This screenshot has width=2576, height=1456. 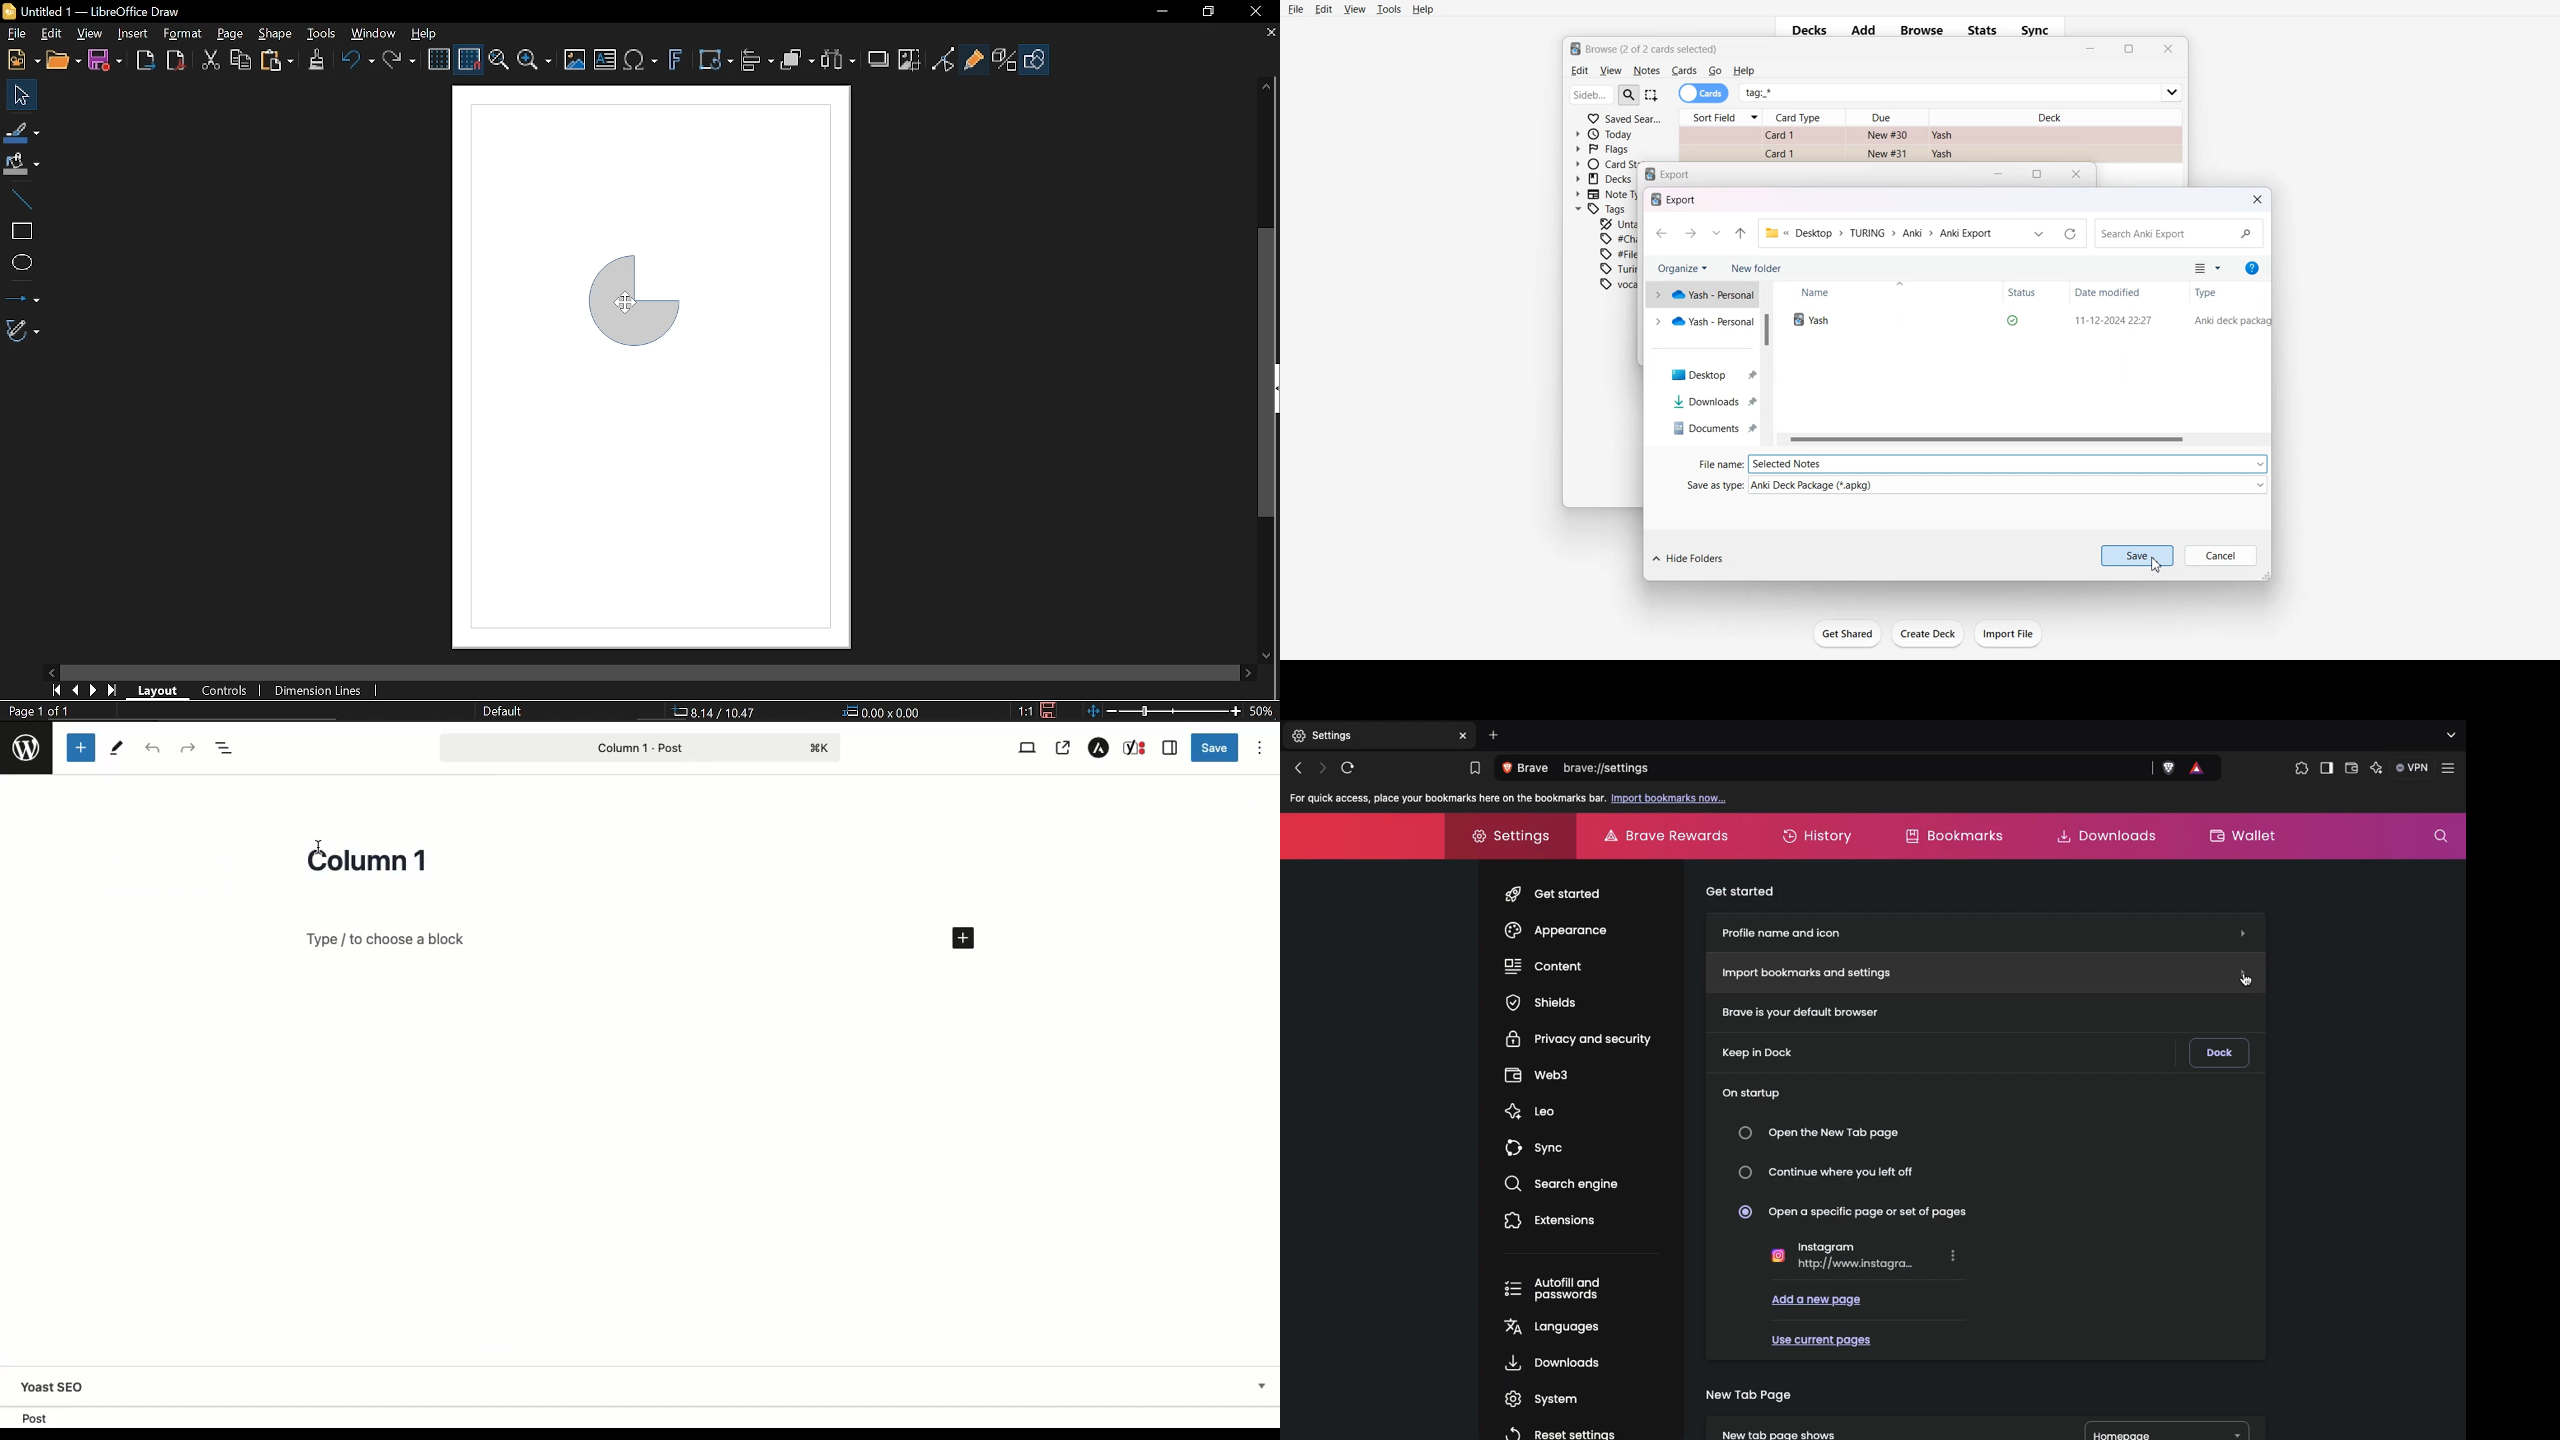 I want to click on Minimize, so click(x=2091, y=50).